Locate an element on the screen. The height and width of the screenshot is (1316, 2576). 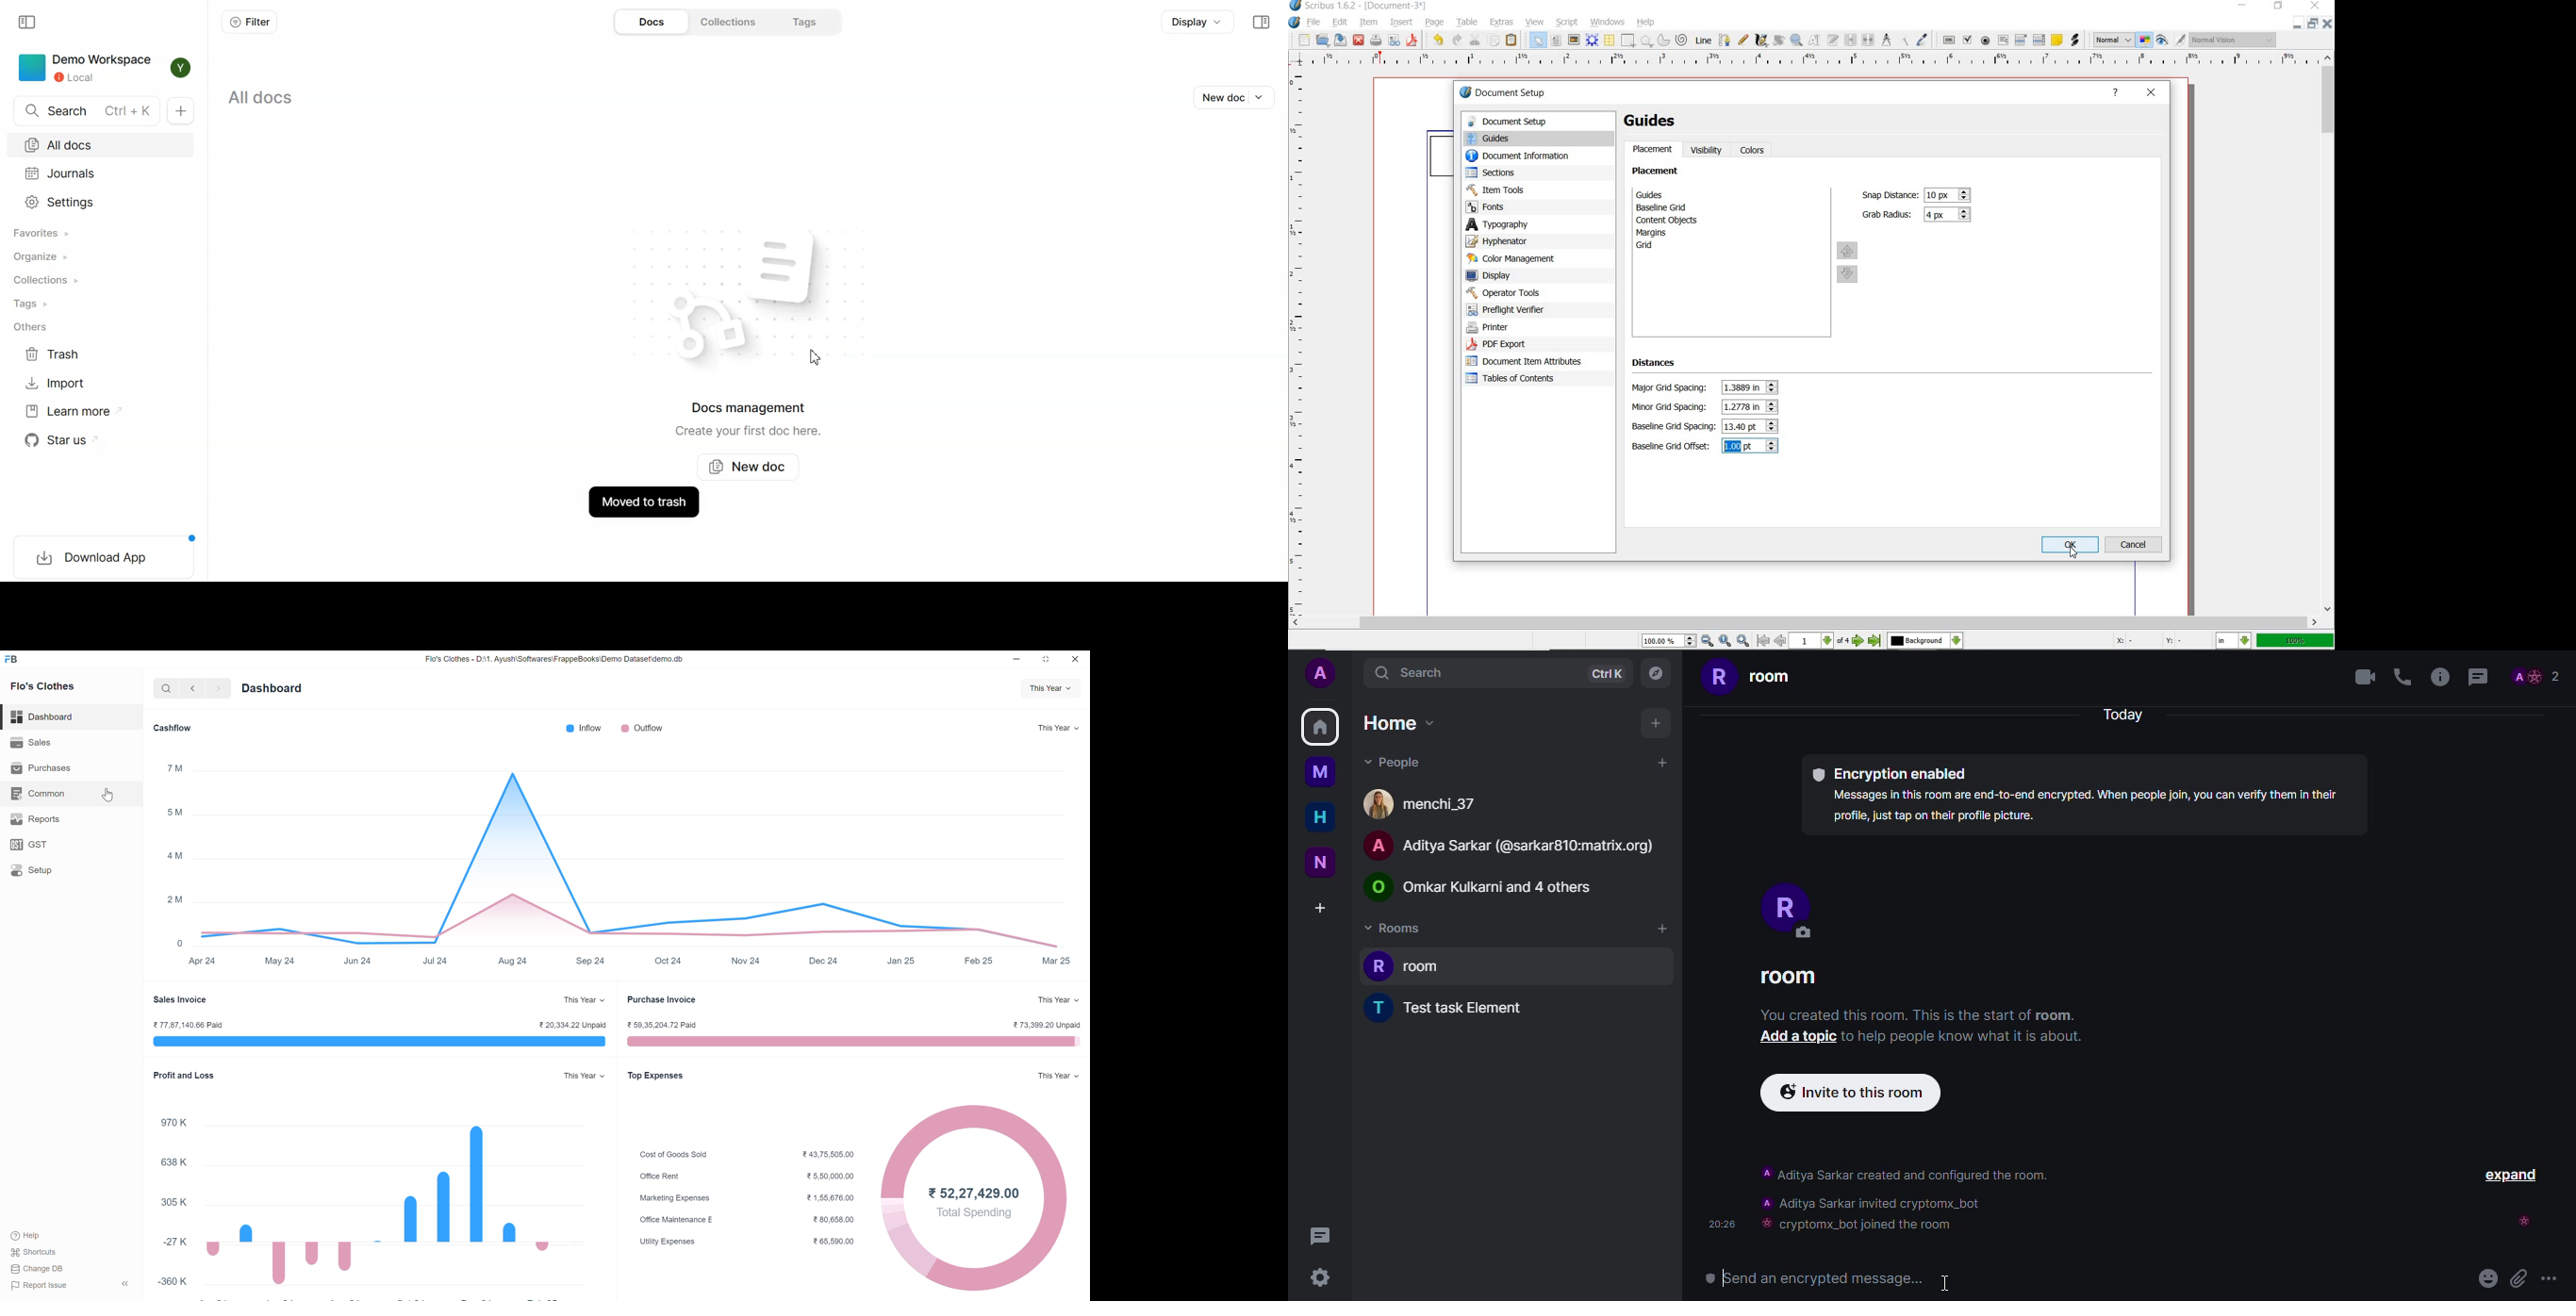
document setup is located at coordinates (1517, 94).